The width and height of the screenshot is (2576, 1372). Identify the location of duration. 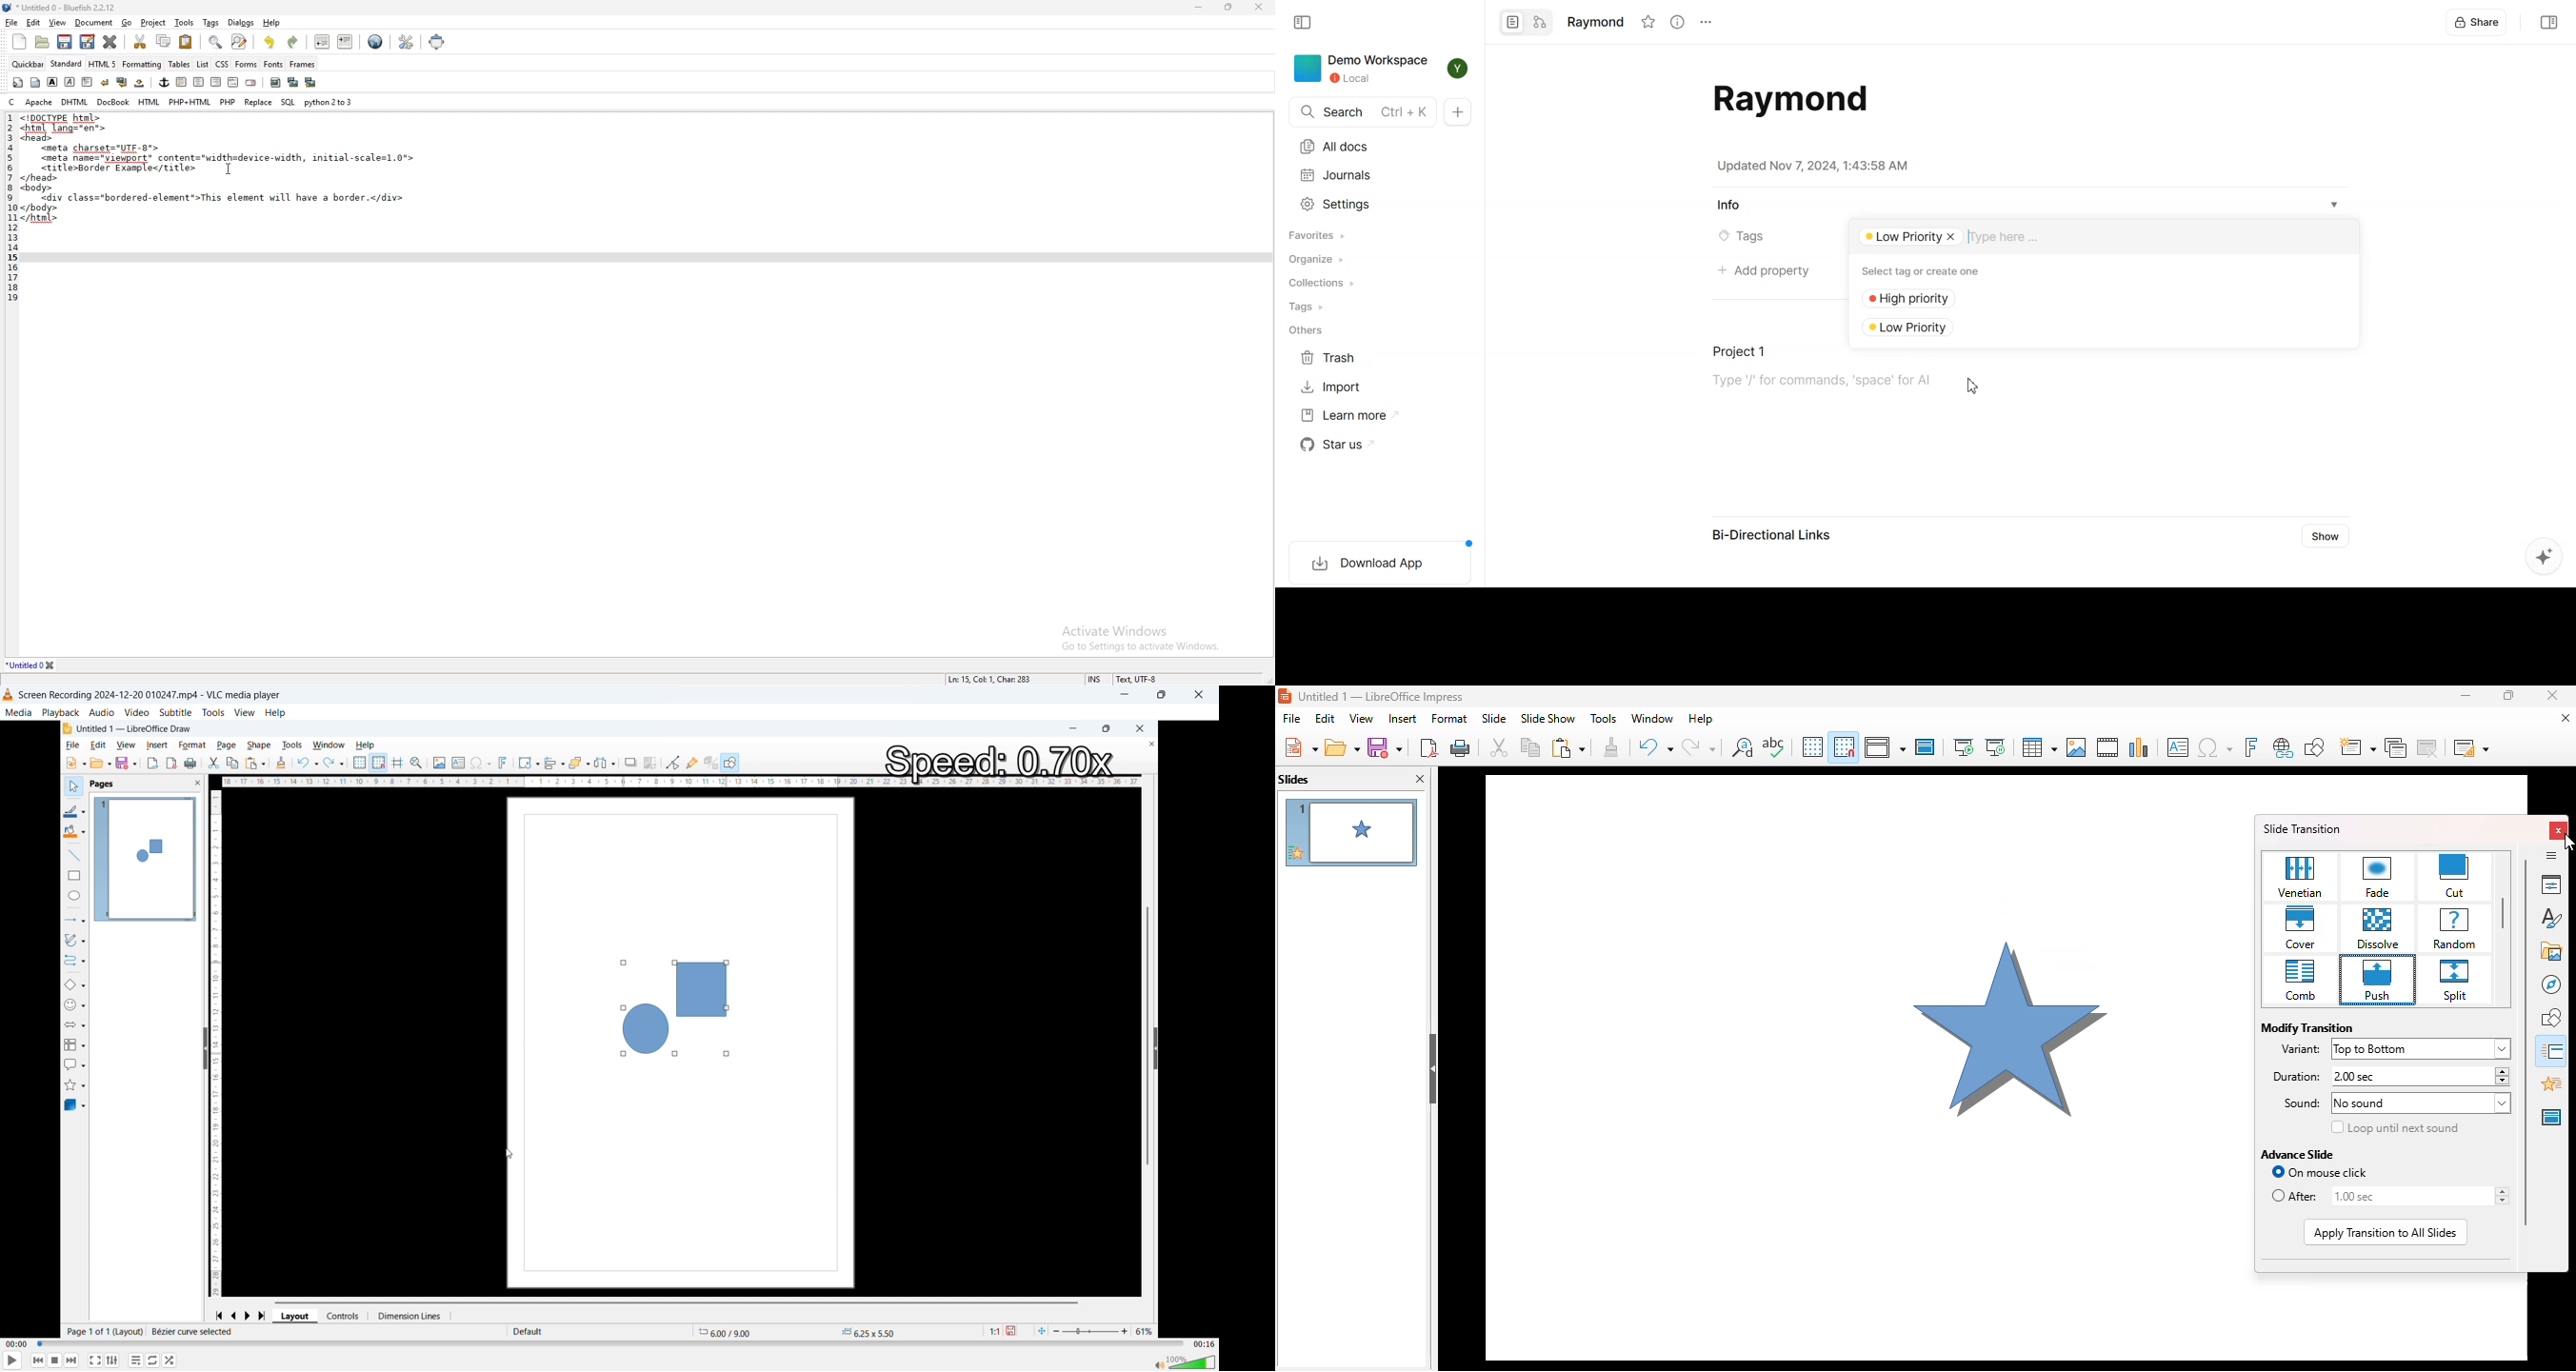
(2291, 1076).